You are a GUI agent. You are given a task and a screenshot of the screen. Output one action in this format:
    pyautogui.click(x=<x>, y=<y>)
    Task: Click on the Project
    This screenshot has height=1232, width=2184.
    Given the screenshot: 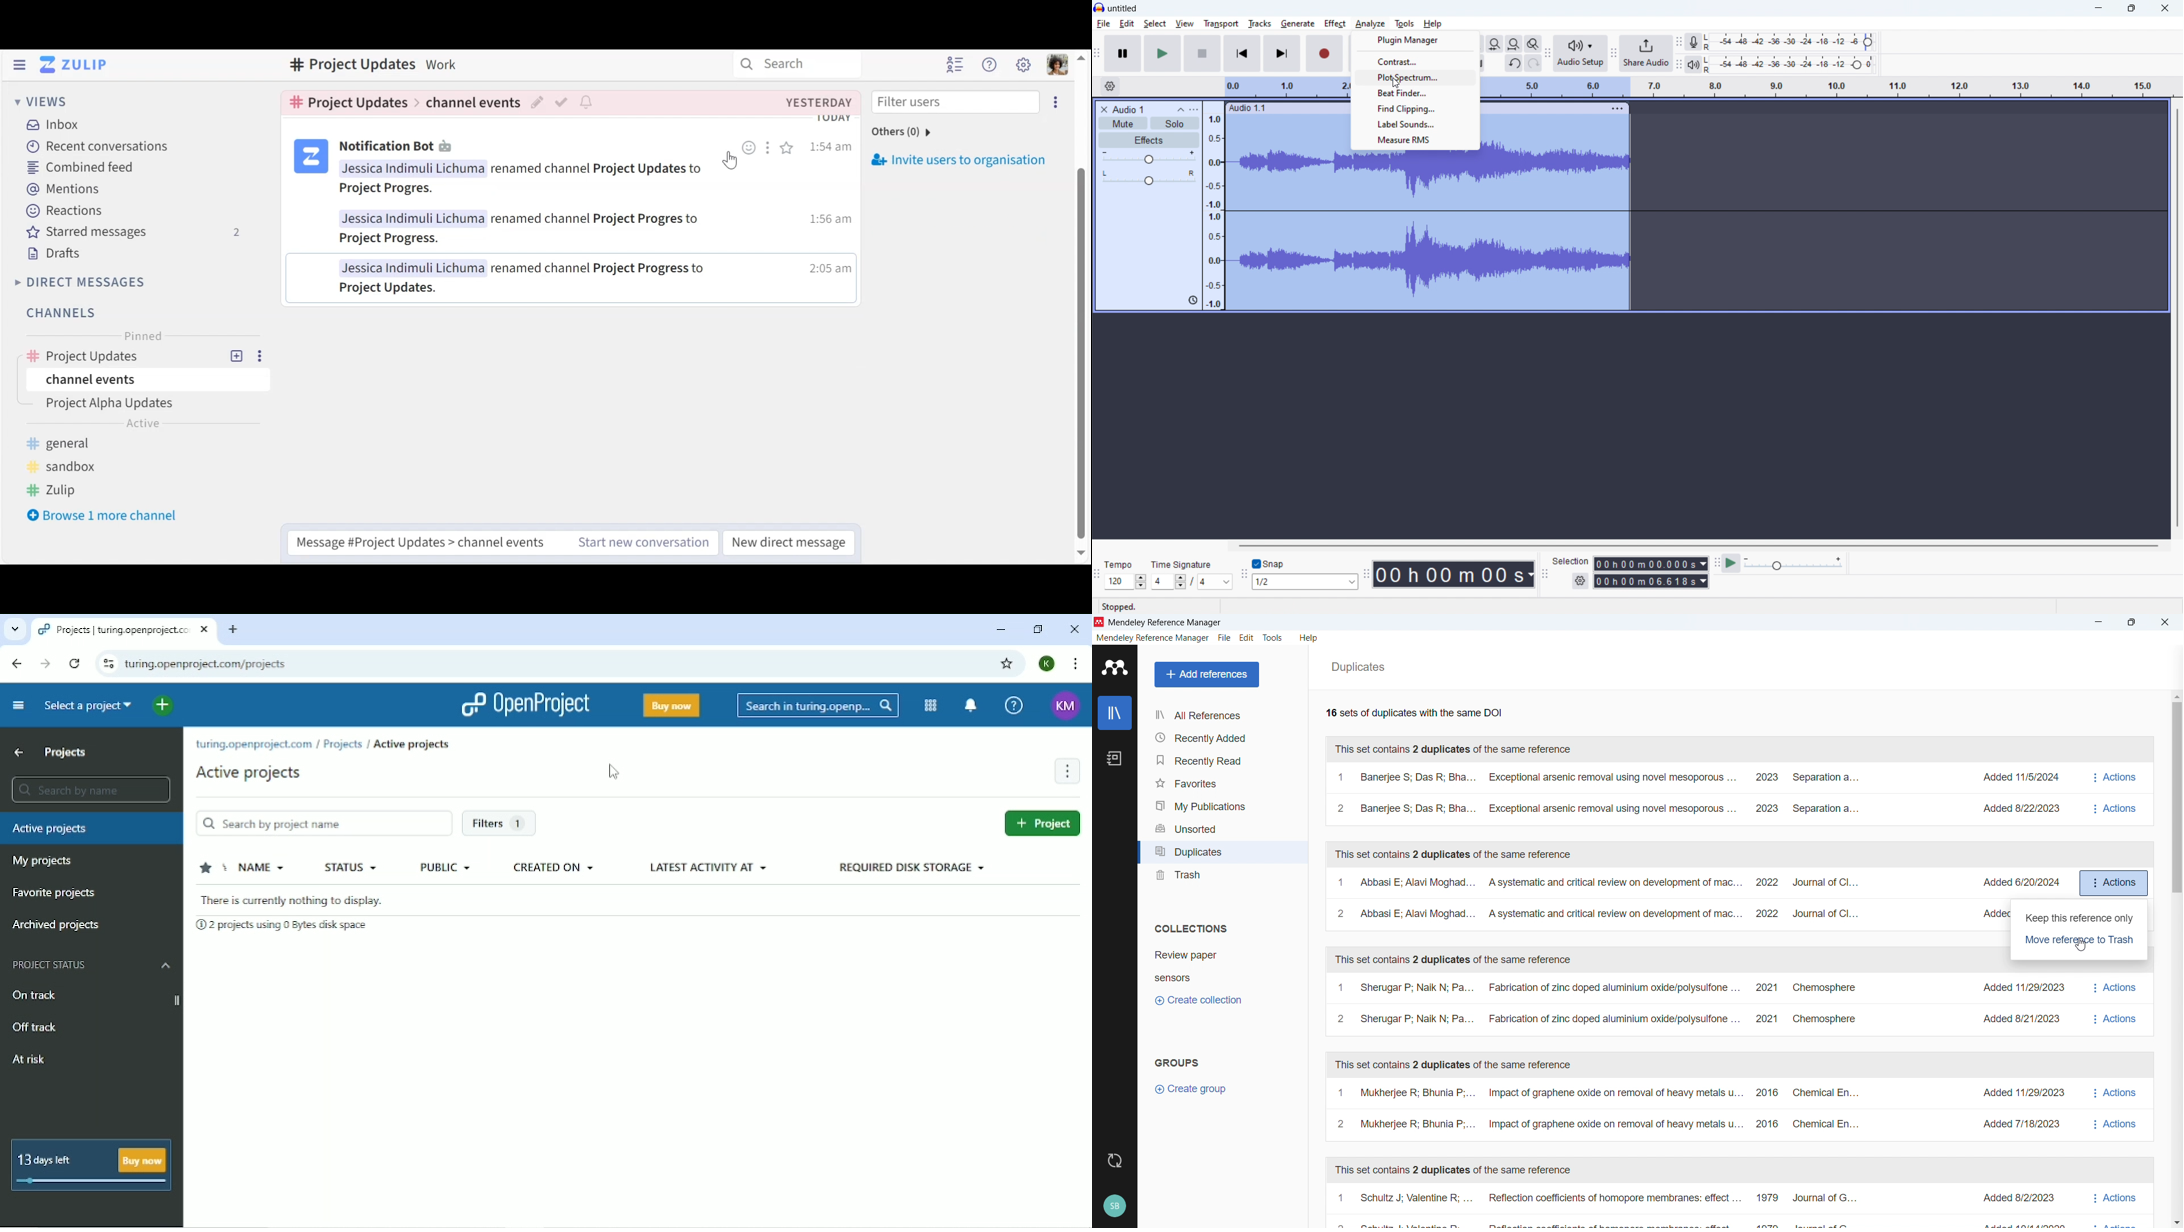 What is the action you would take?
    pyautogui.click(x=1042, y=822)
    